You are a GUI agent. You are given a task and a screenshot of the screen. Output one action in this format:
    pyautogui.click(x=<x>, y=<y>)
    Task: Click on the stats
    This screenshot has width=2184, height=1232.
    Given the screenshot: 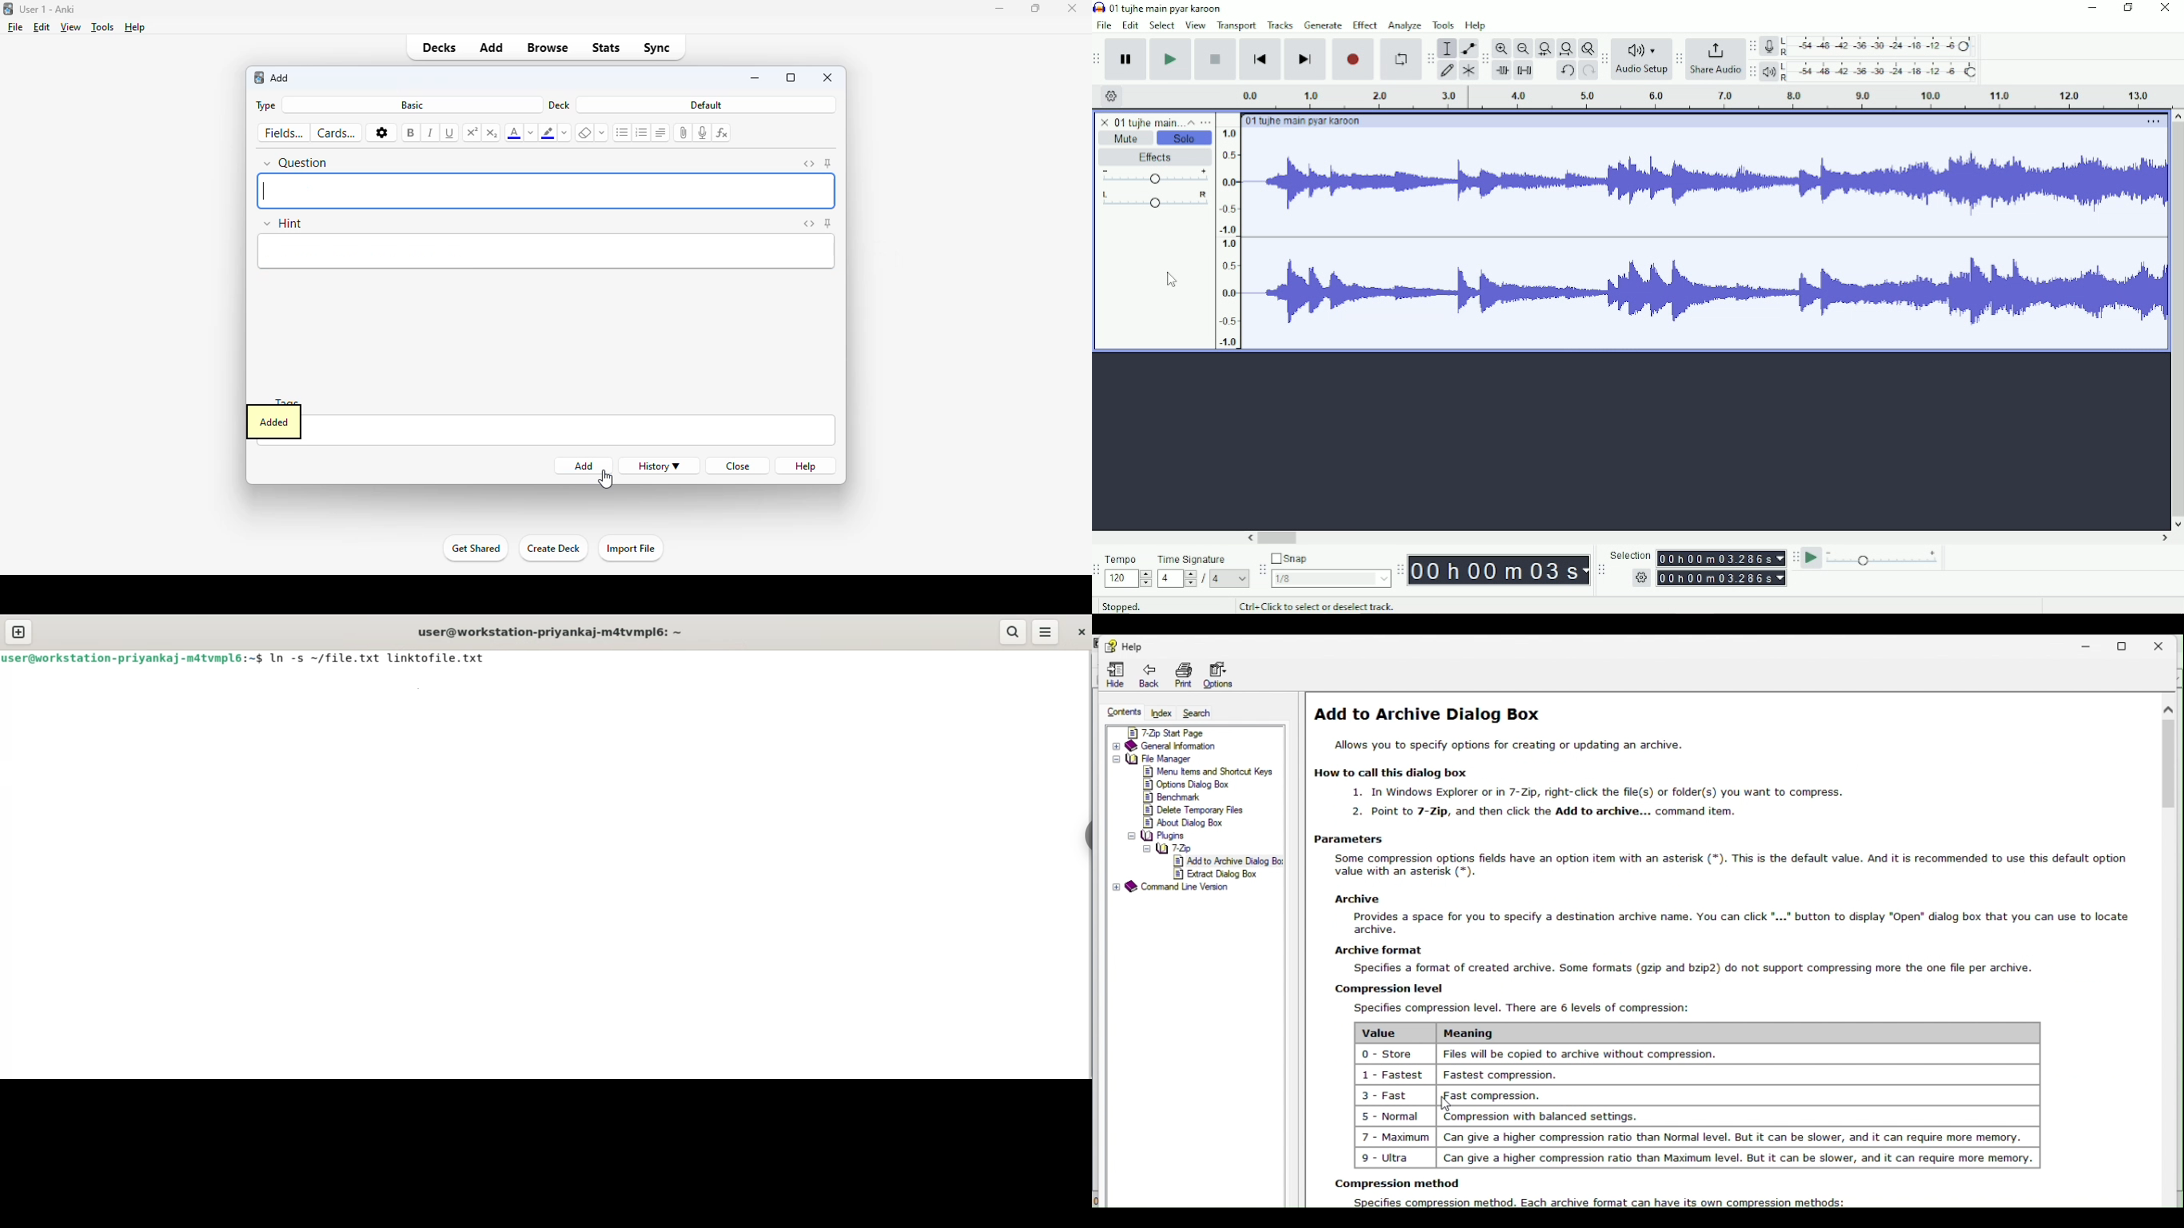 What is the action you would take?
    pyautogui.click(x=605, y=48)
    